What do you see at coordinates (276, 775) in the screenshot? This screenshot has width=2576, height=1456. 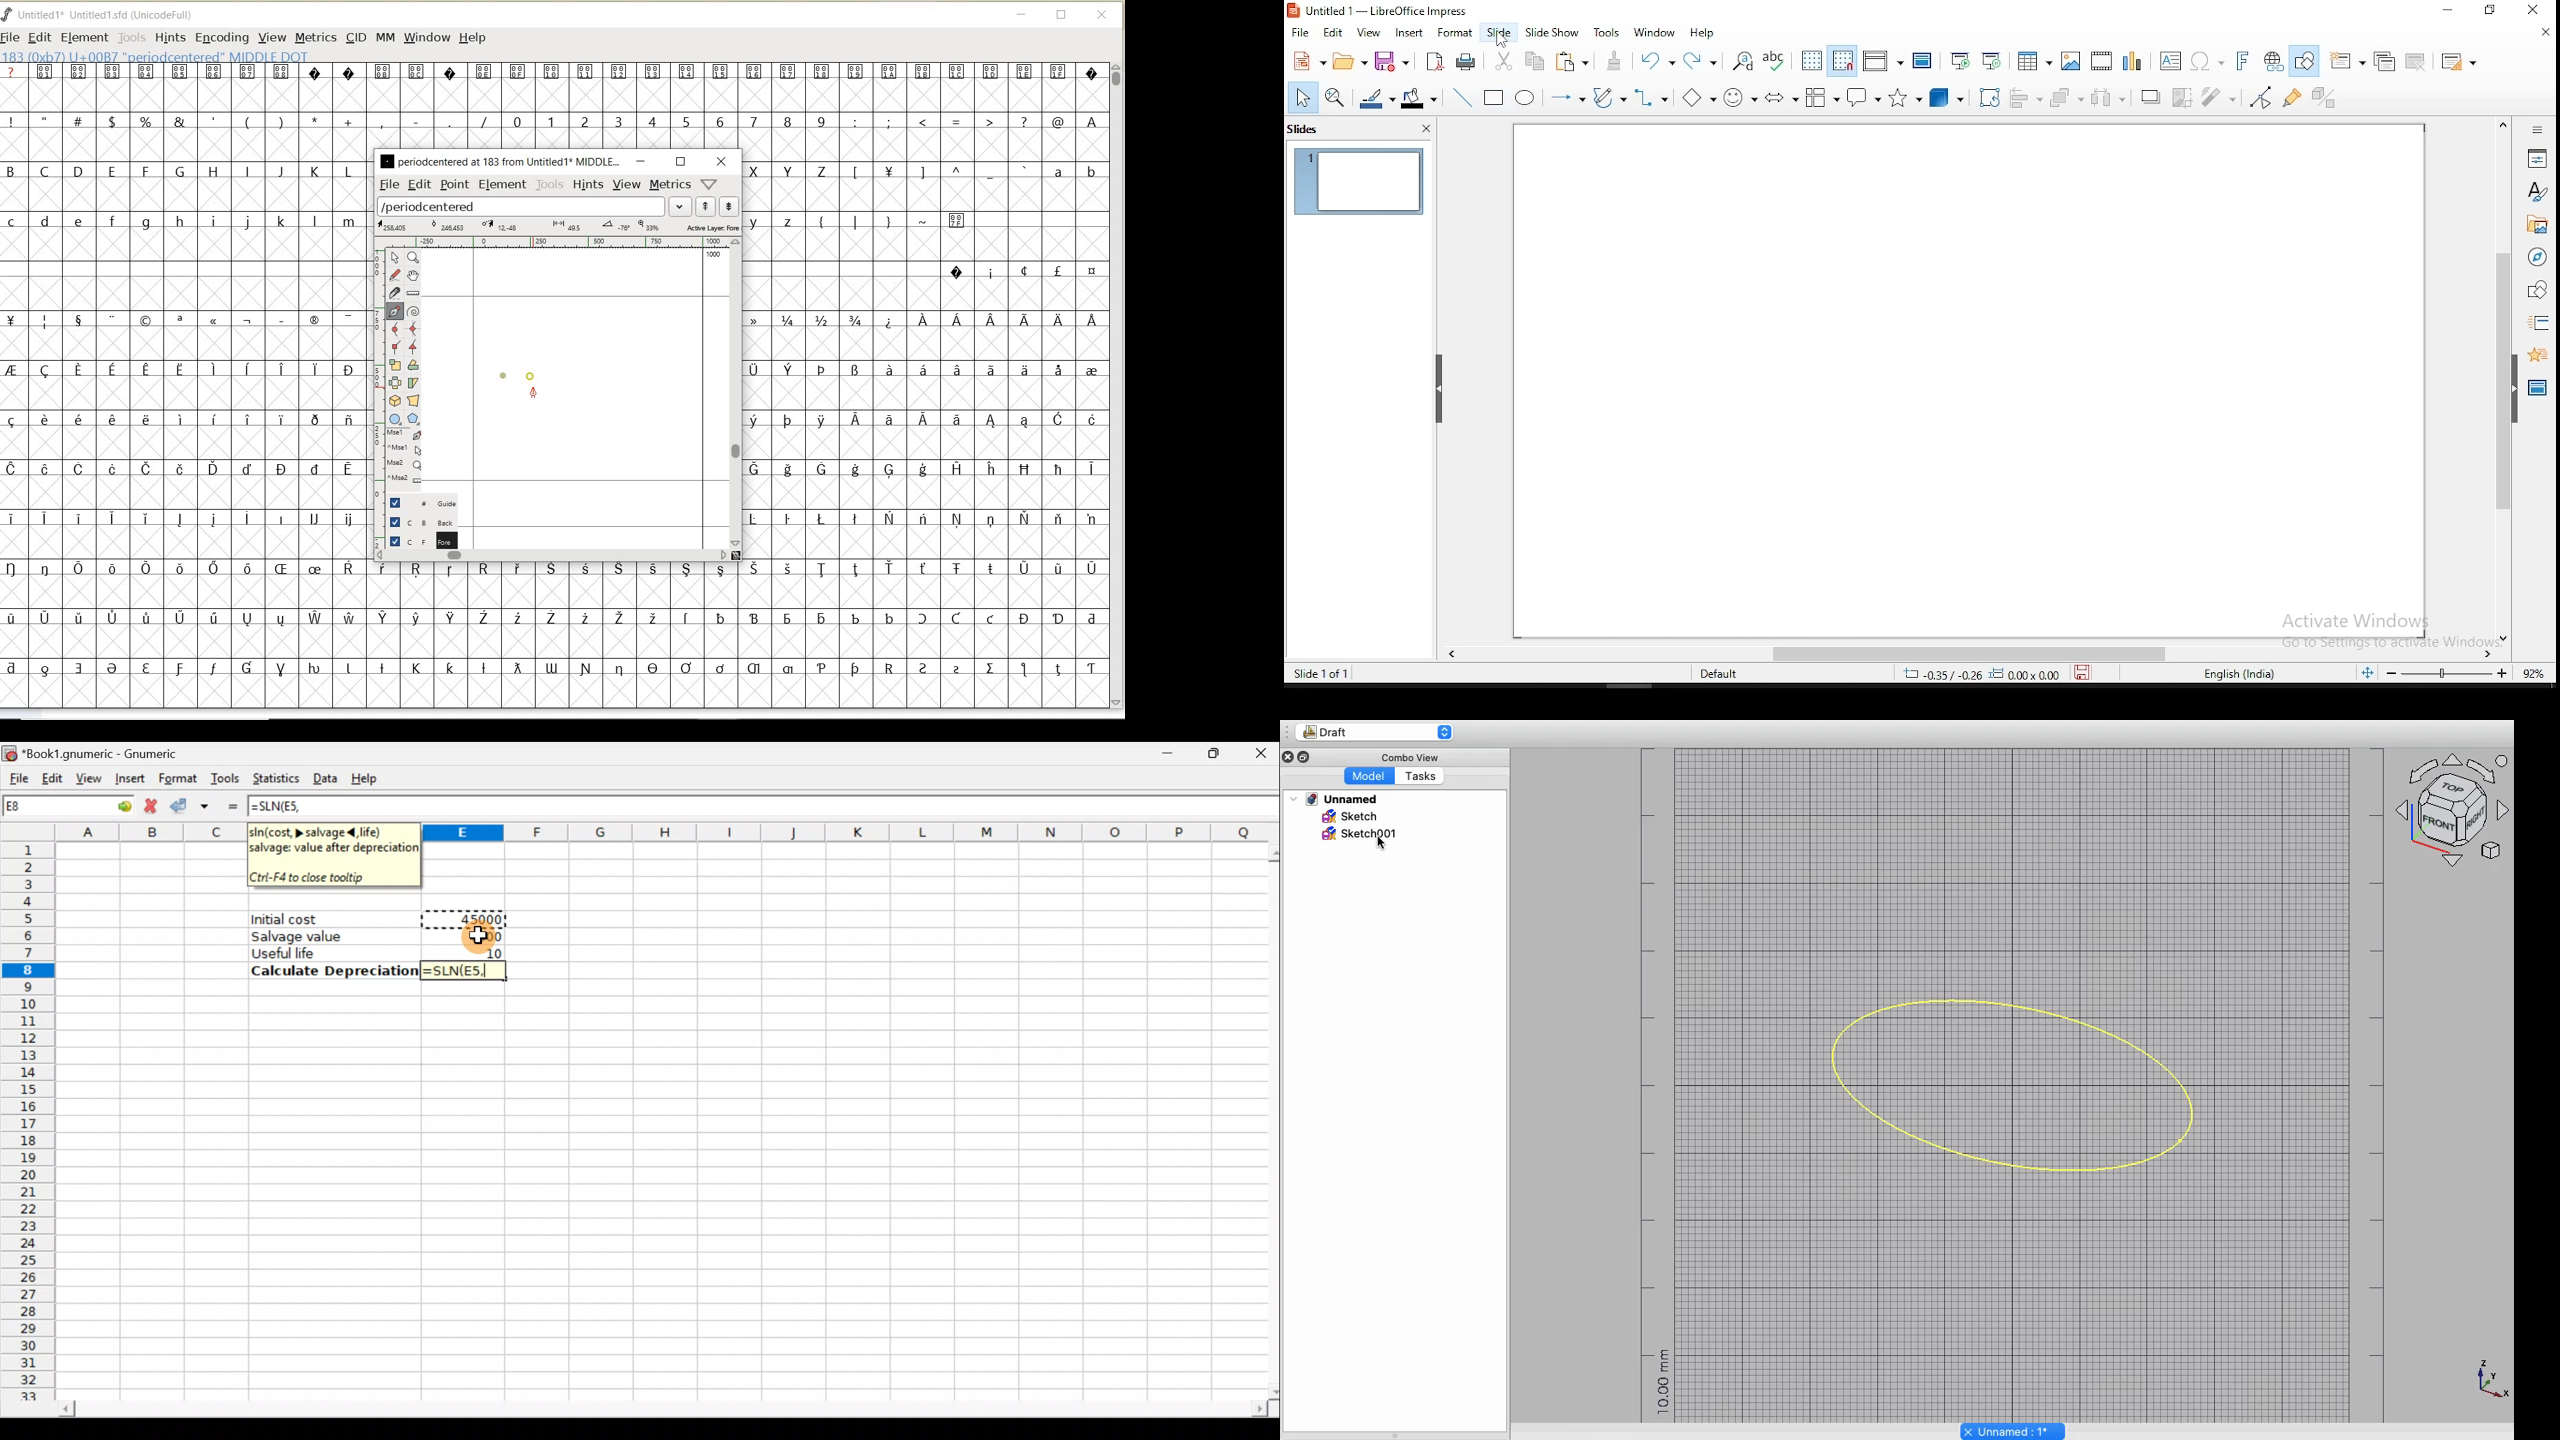 I see `Statistics` at bounding box center [276, 775].